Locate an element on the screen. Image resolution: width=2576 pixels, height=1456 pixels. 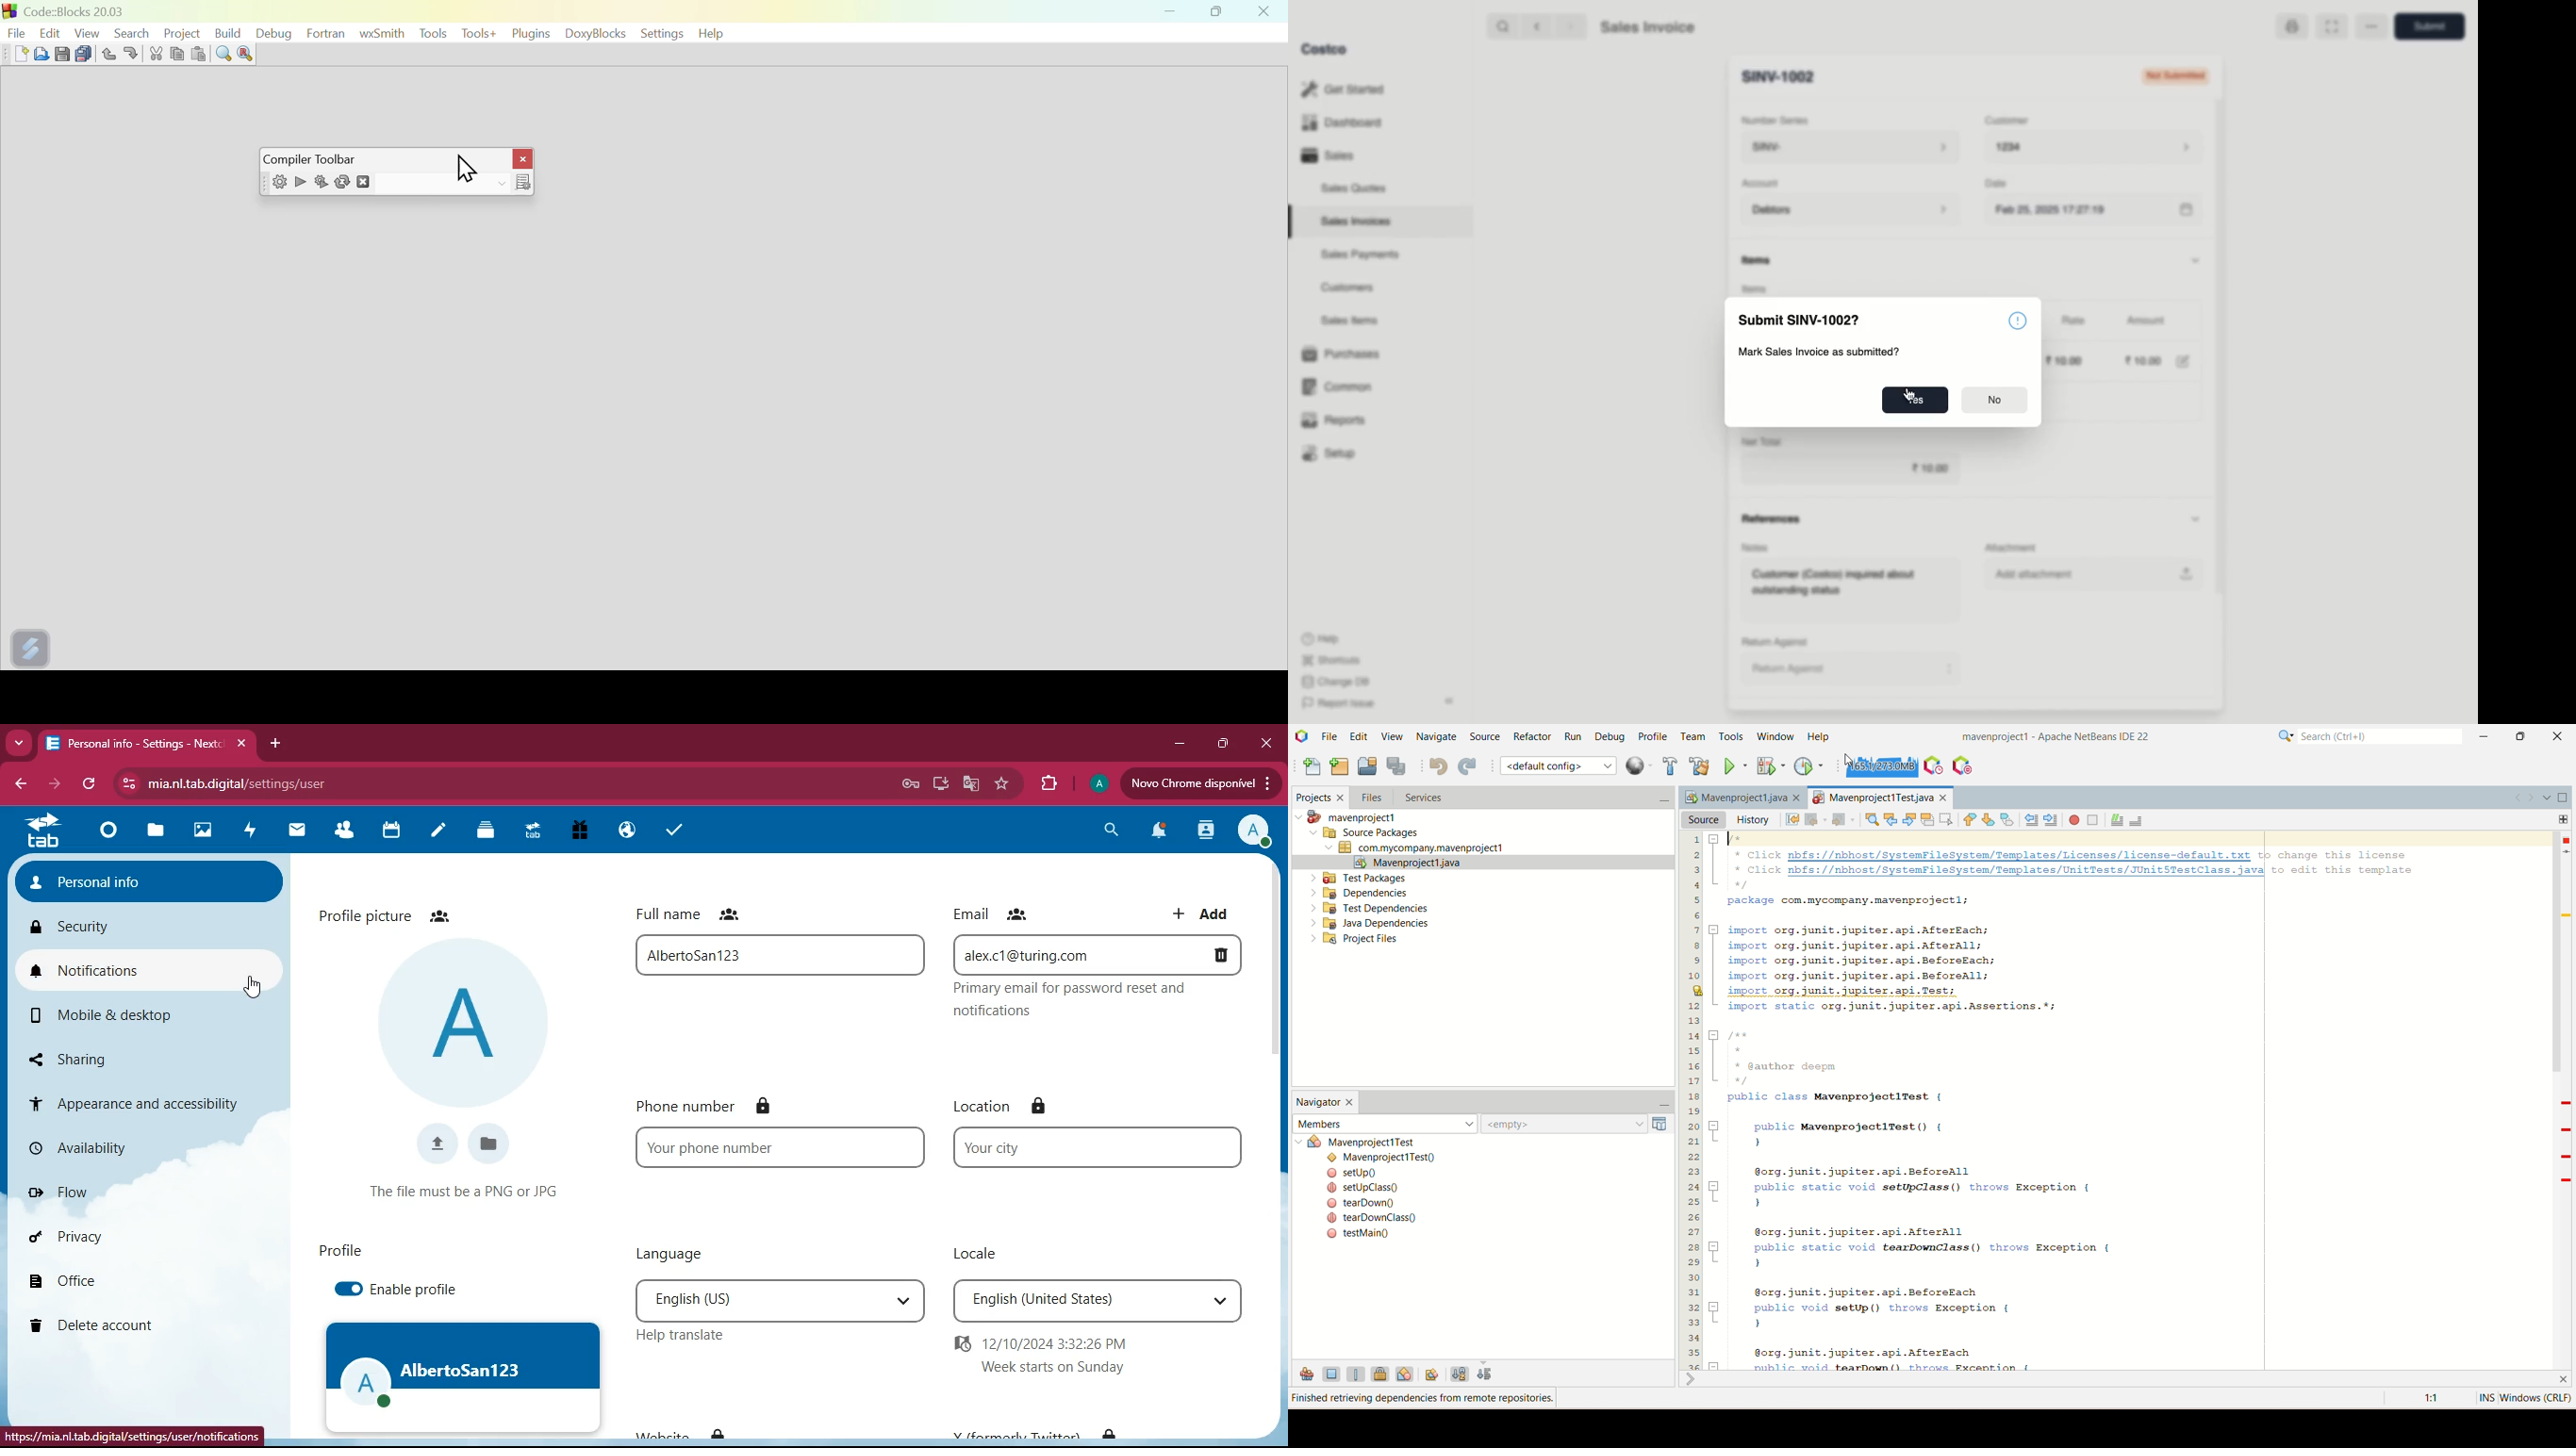
profile is located at coordinates (342, 1251).